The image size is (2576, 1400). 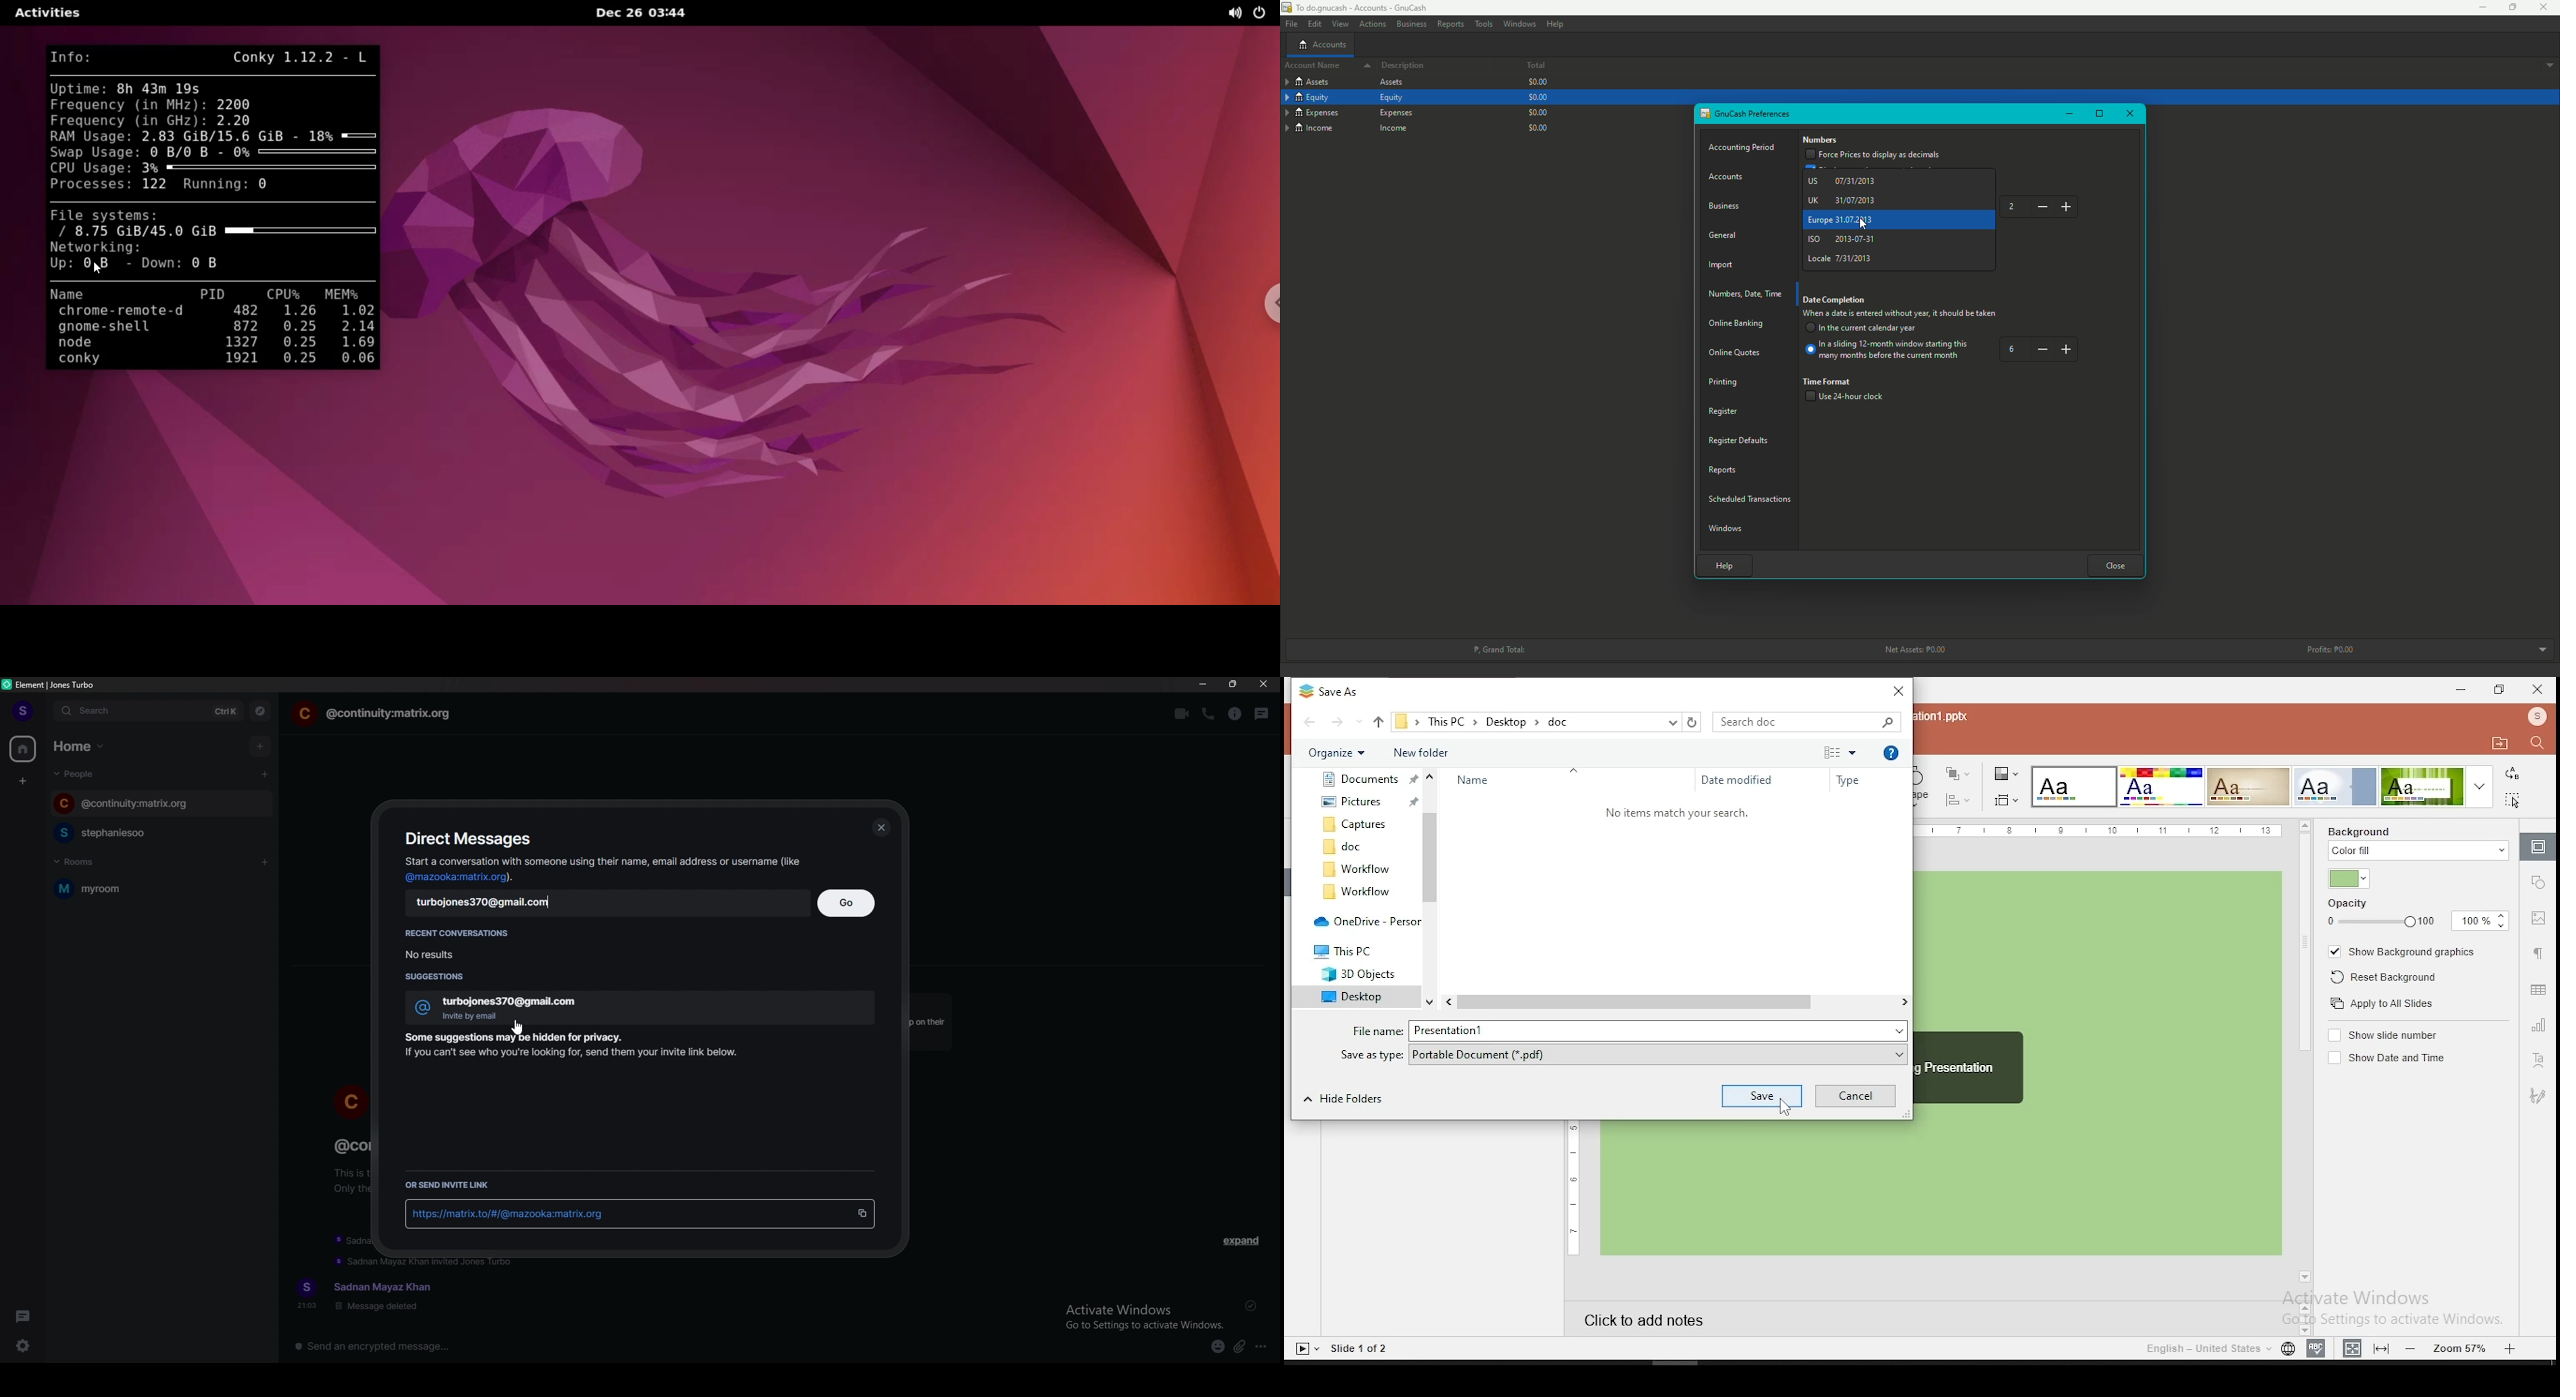 What do you see at coordinates (1367, 799) in the screenshot?
I see `Pictures` at bounding box center [1367, 799].